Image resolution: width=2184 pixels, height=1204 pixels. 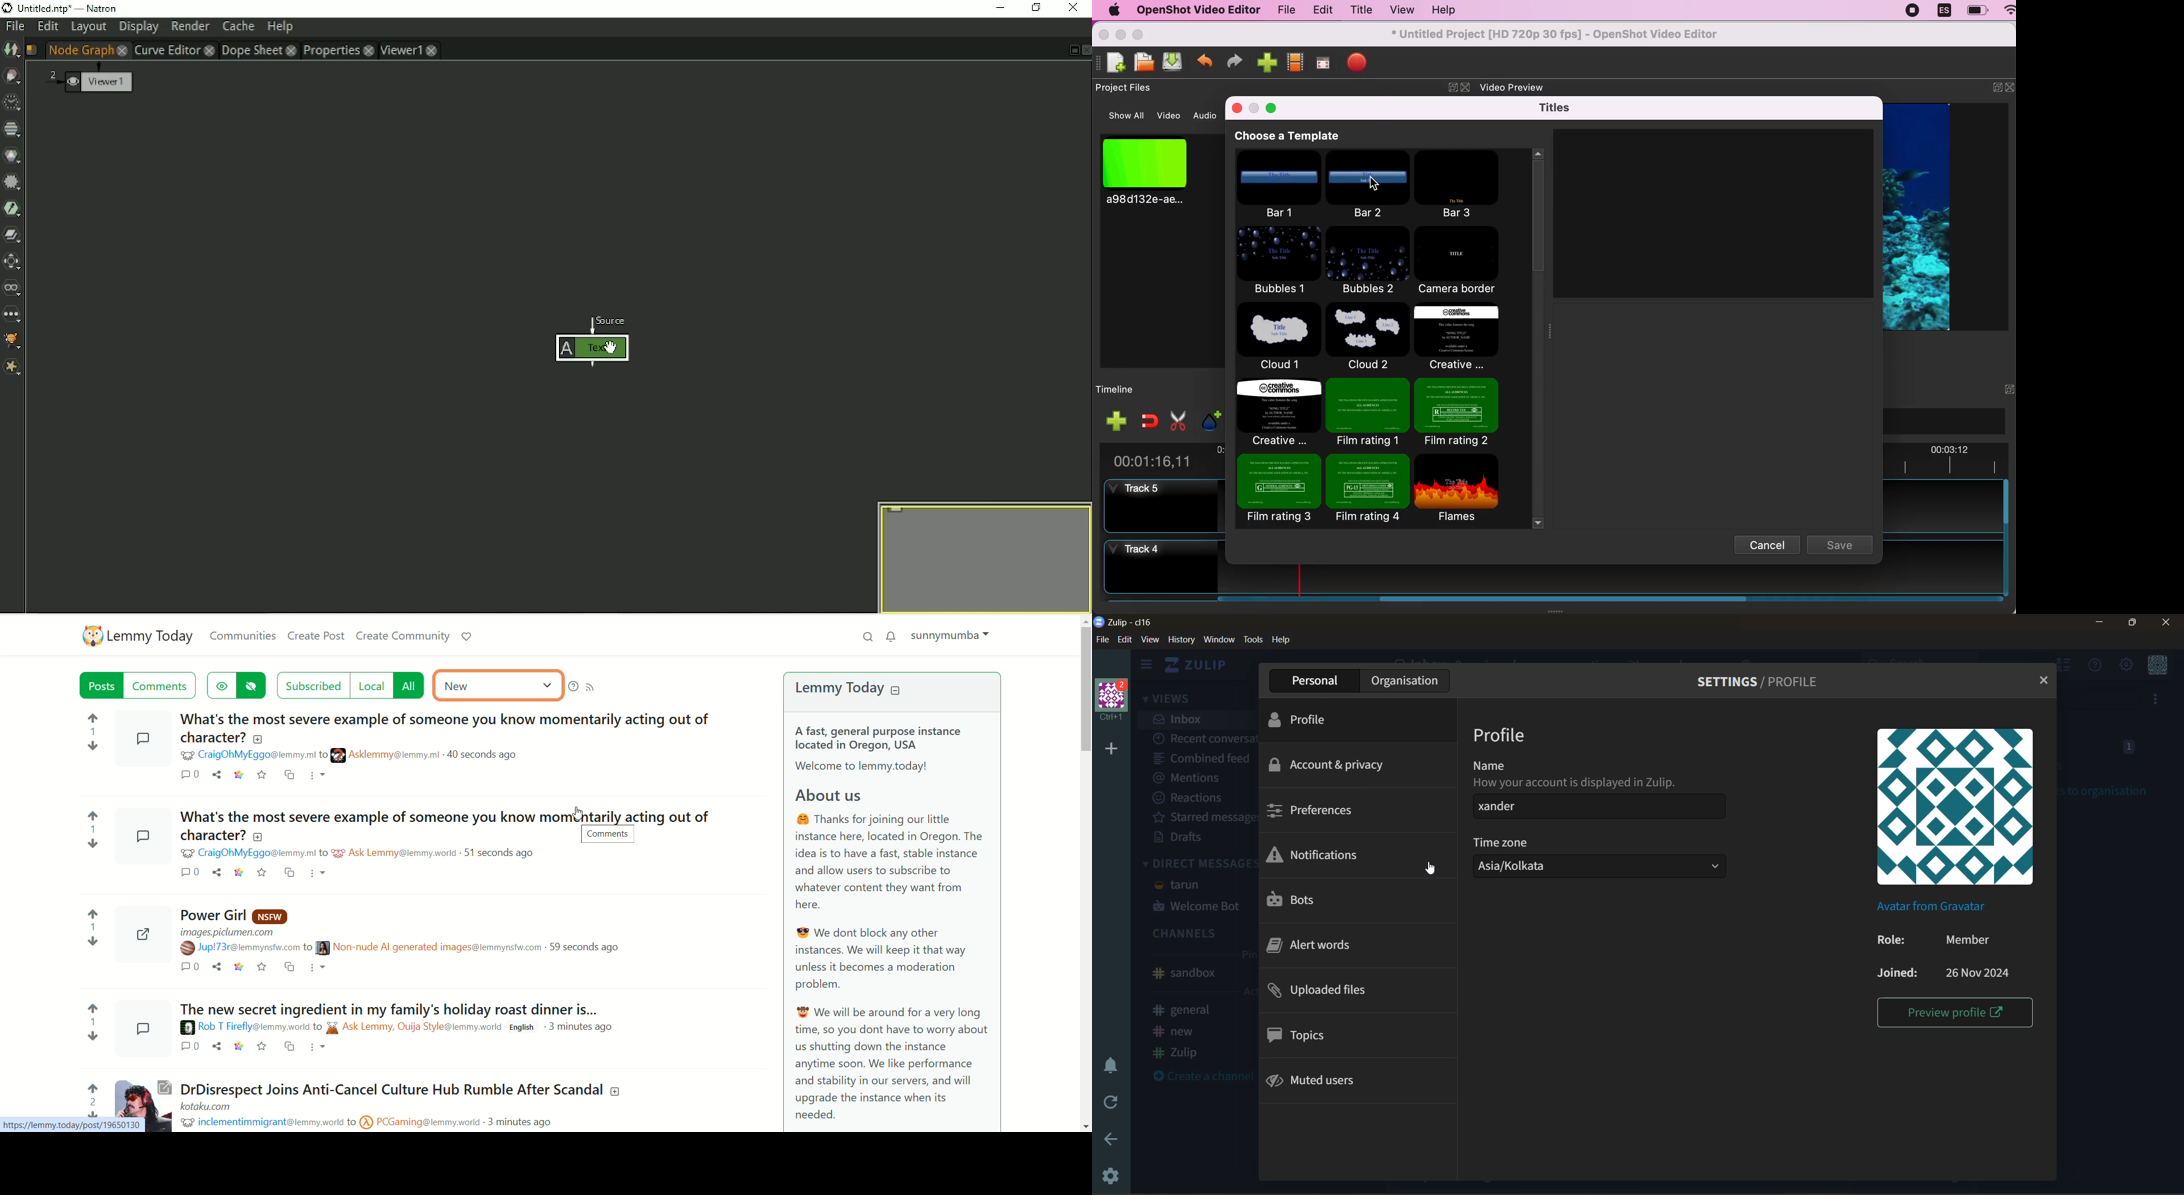 What do you see at coordinates (2042, 680) in the screenshot?
I see `close` at bounding box center [2042, 680].